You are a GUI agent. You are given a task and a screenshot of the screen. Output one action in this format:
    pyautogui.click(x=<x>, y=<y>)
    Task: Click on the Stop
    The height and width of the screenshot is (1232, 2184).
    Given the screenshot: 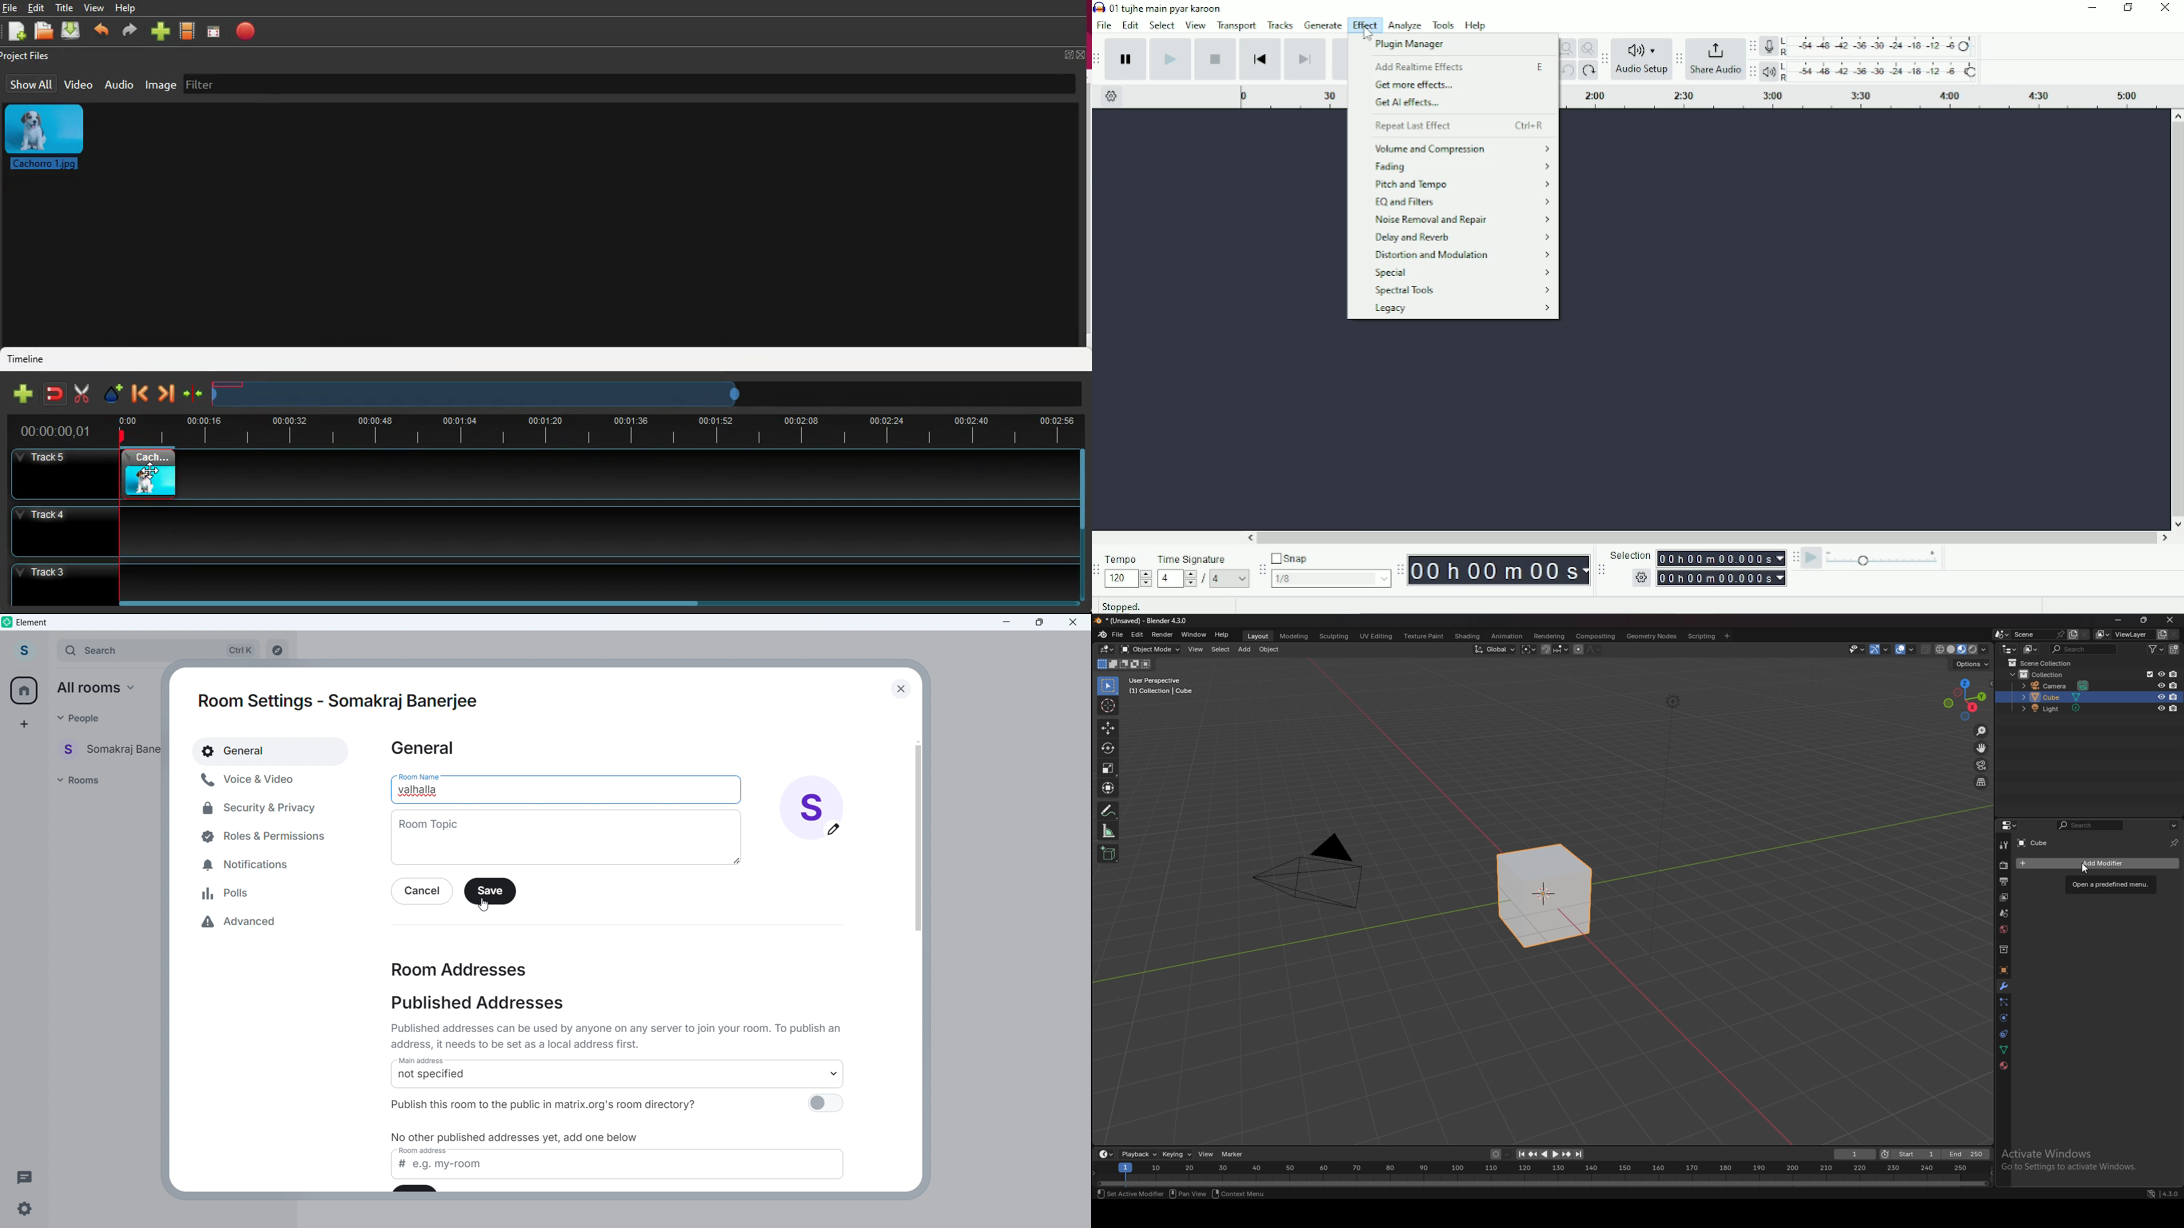 What is the action you would take?
    pyautogui.click(x=1216, y=60)
    